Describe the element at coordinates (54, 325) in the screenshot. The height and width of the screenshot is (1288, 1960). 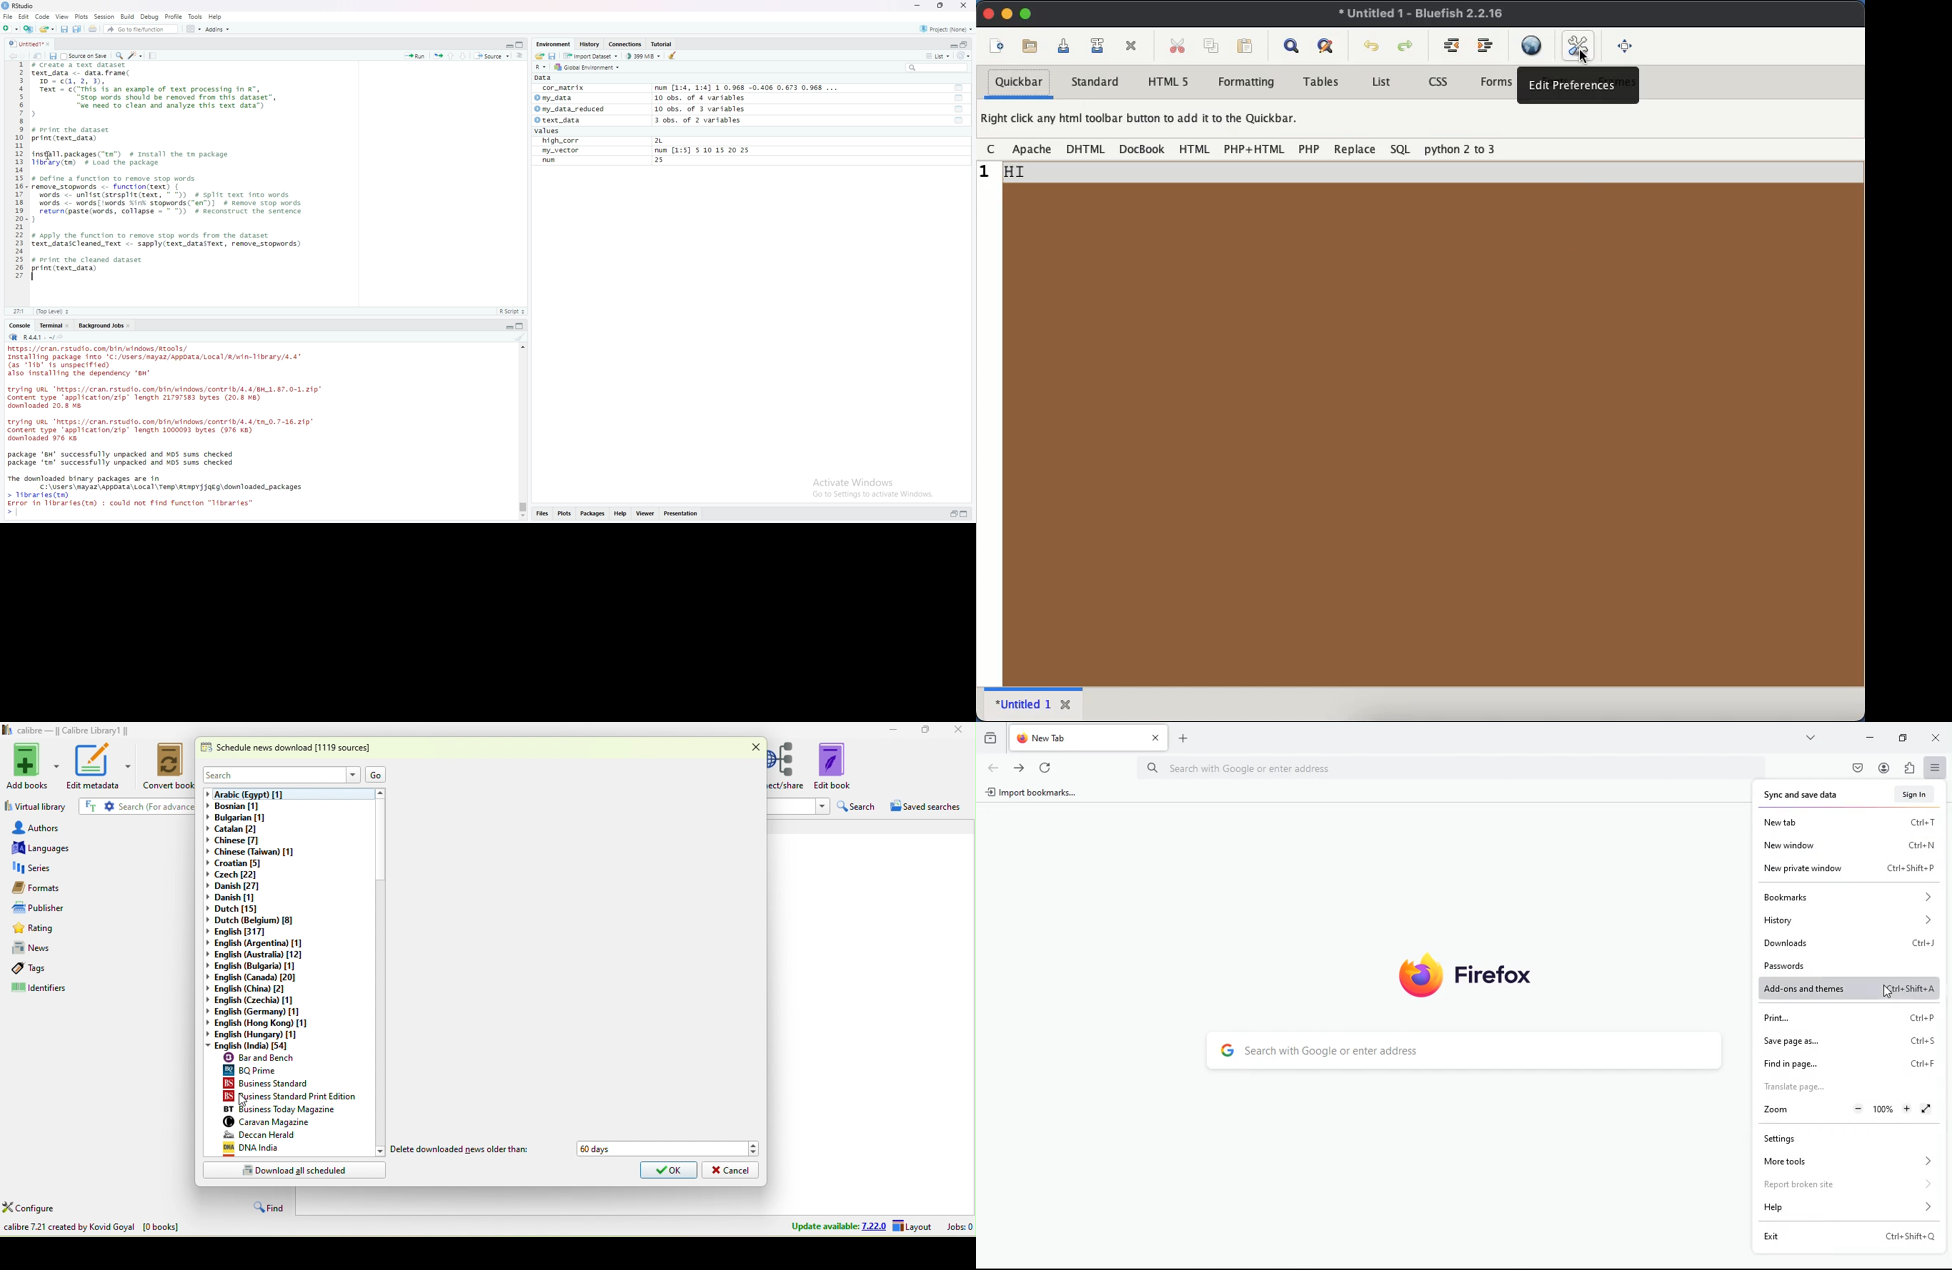
I see `terminal` at that location.